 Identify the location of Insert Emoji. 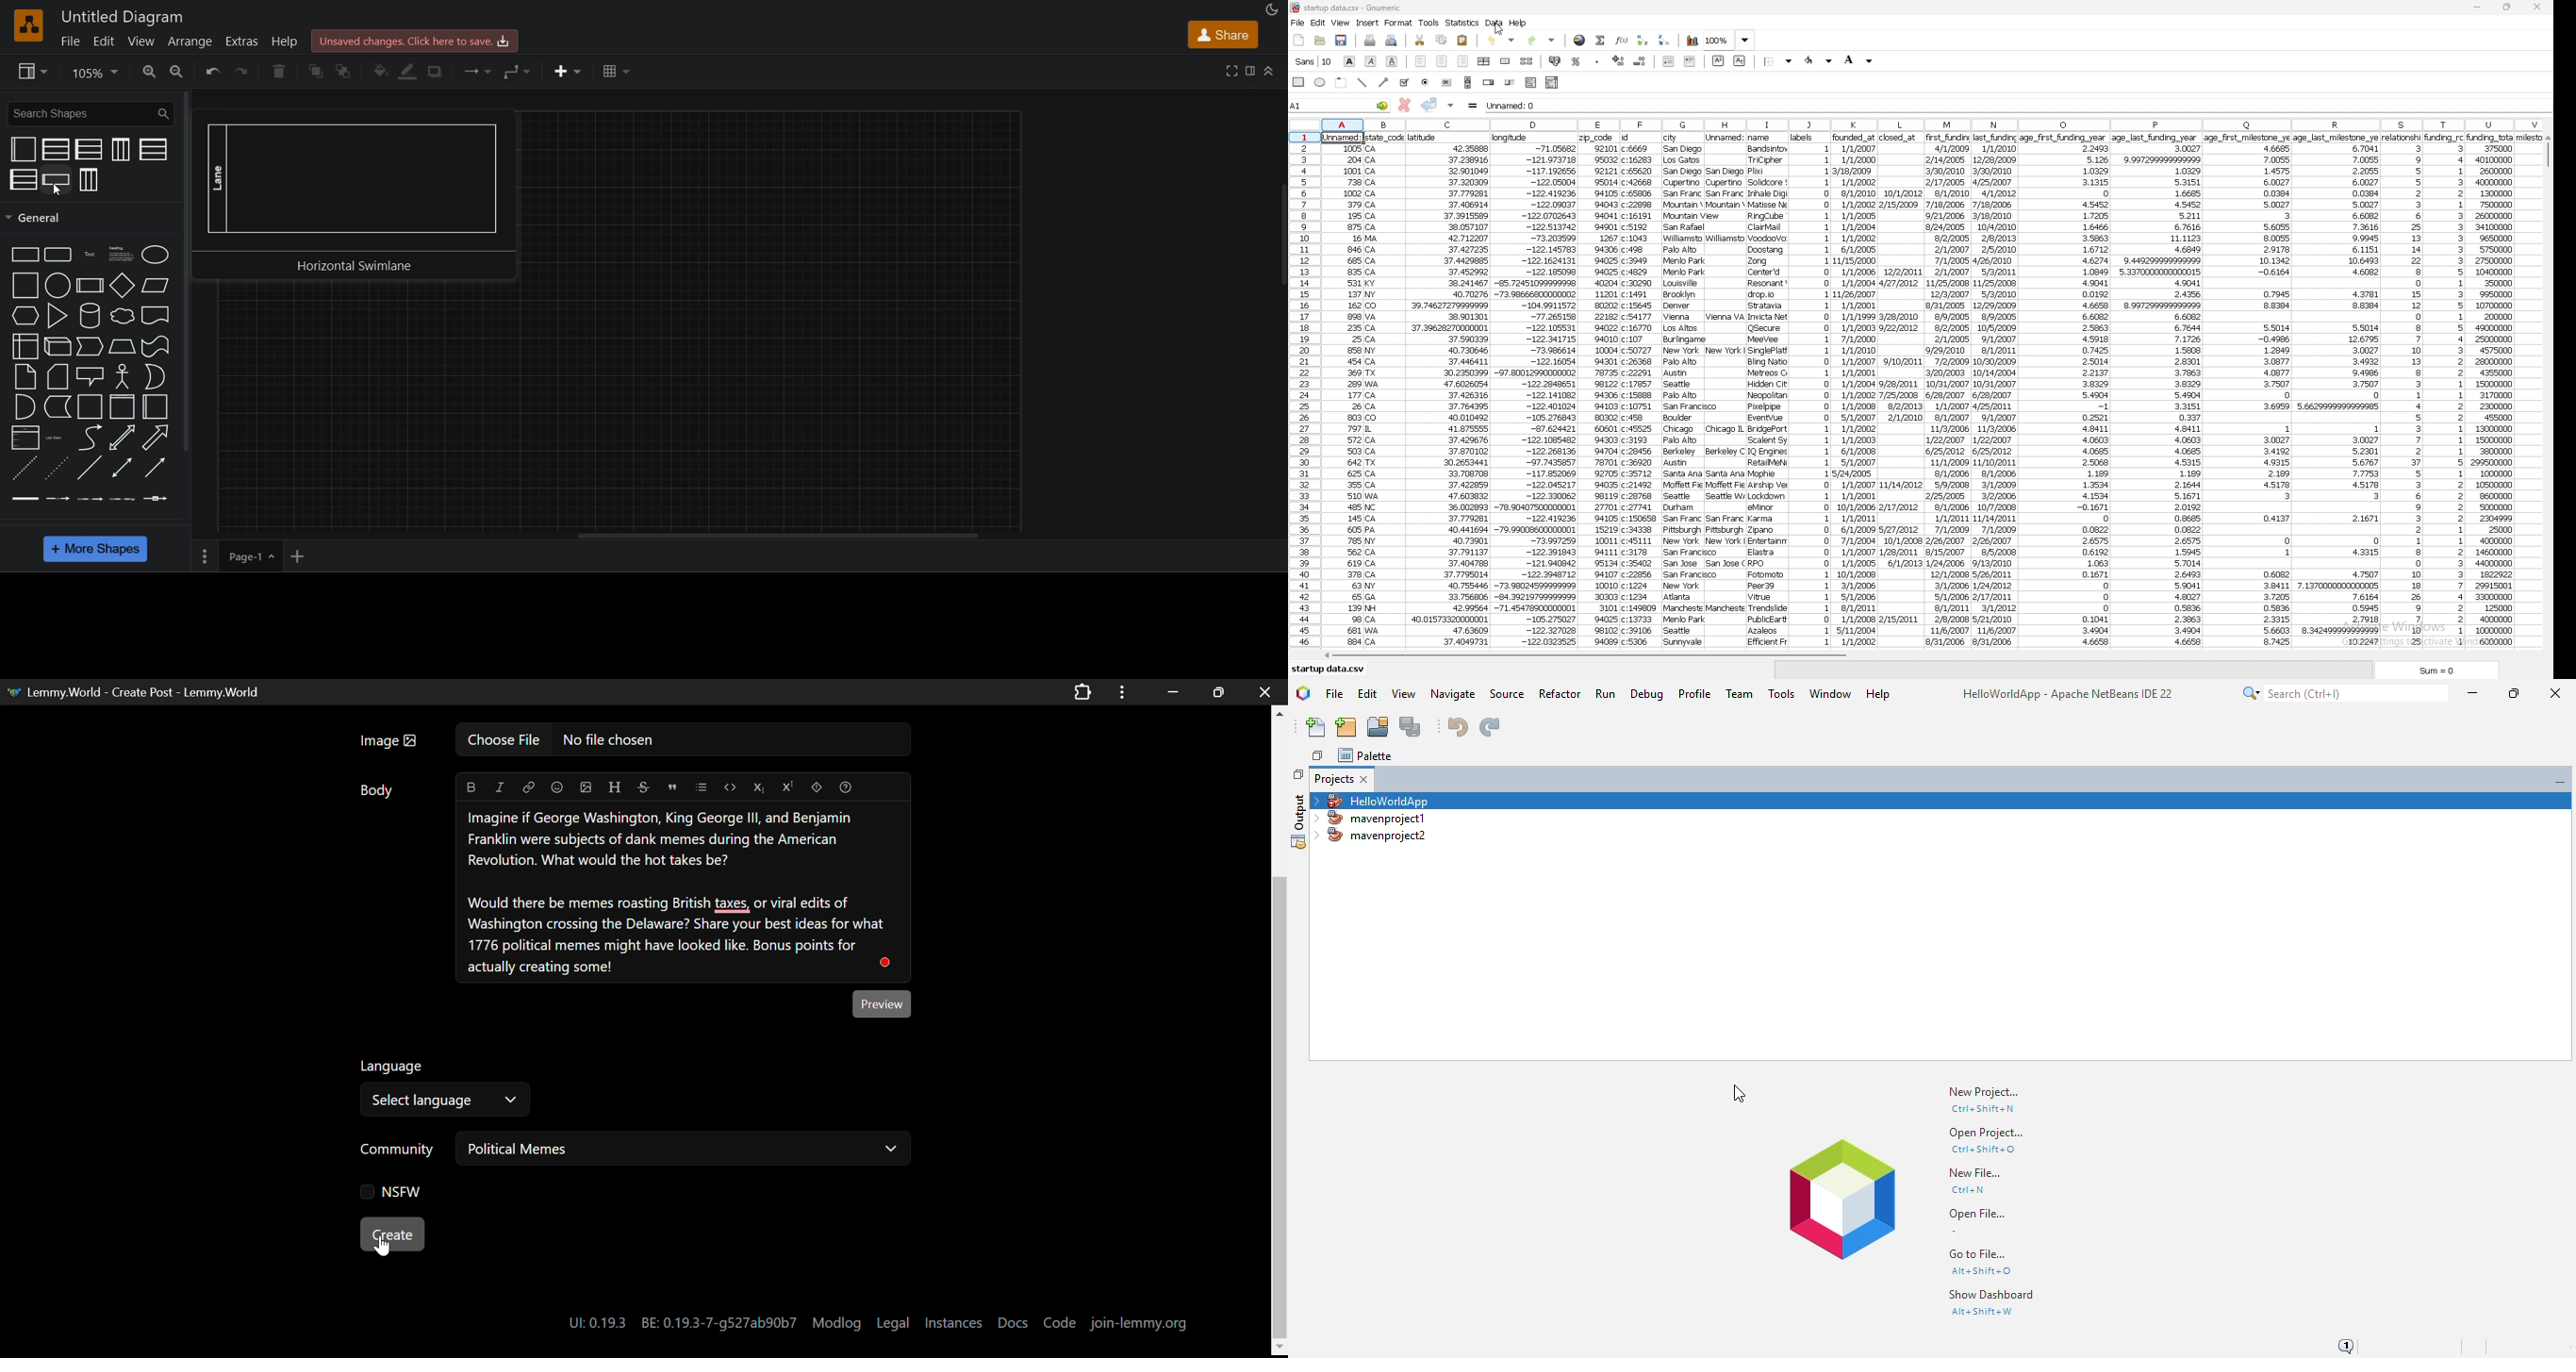
(558, 788).